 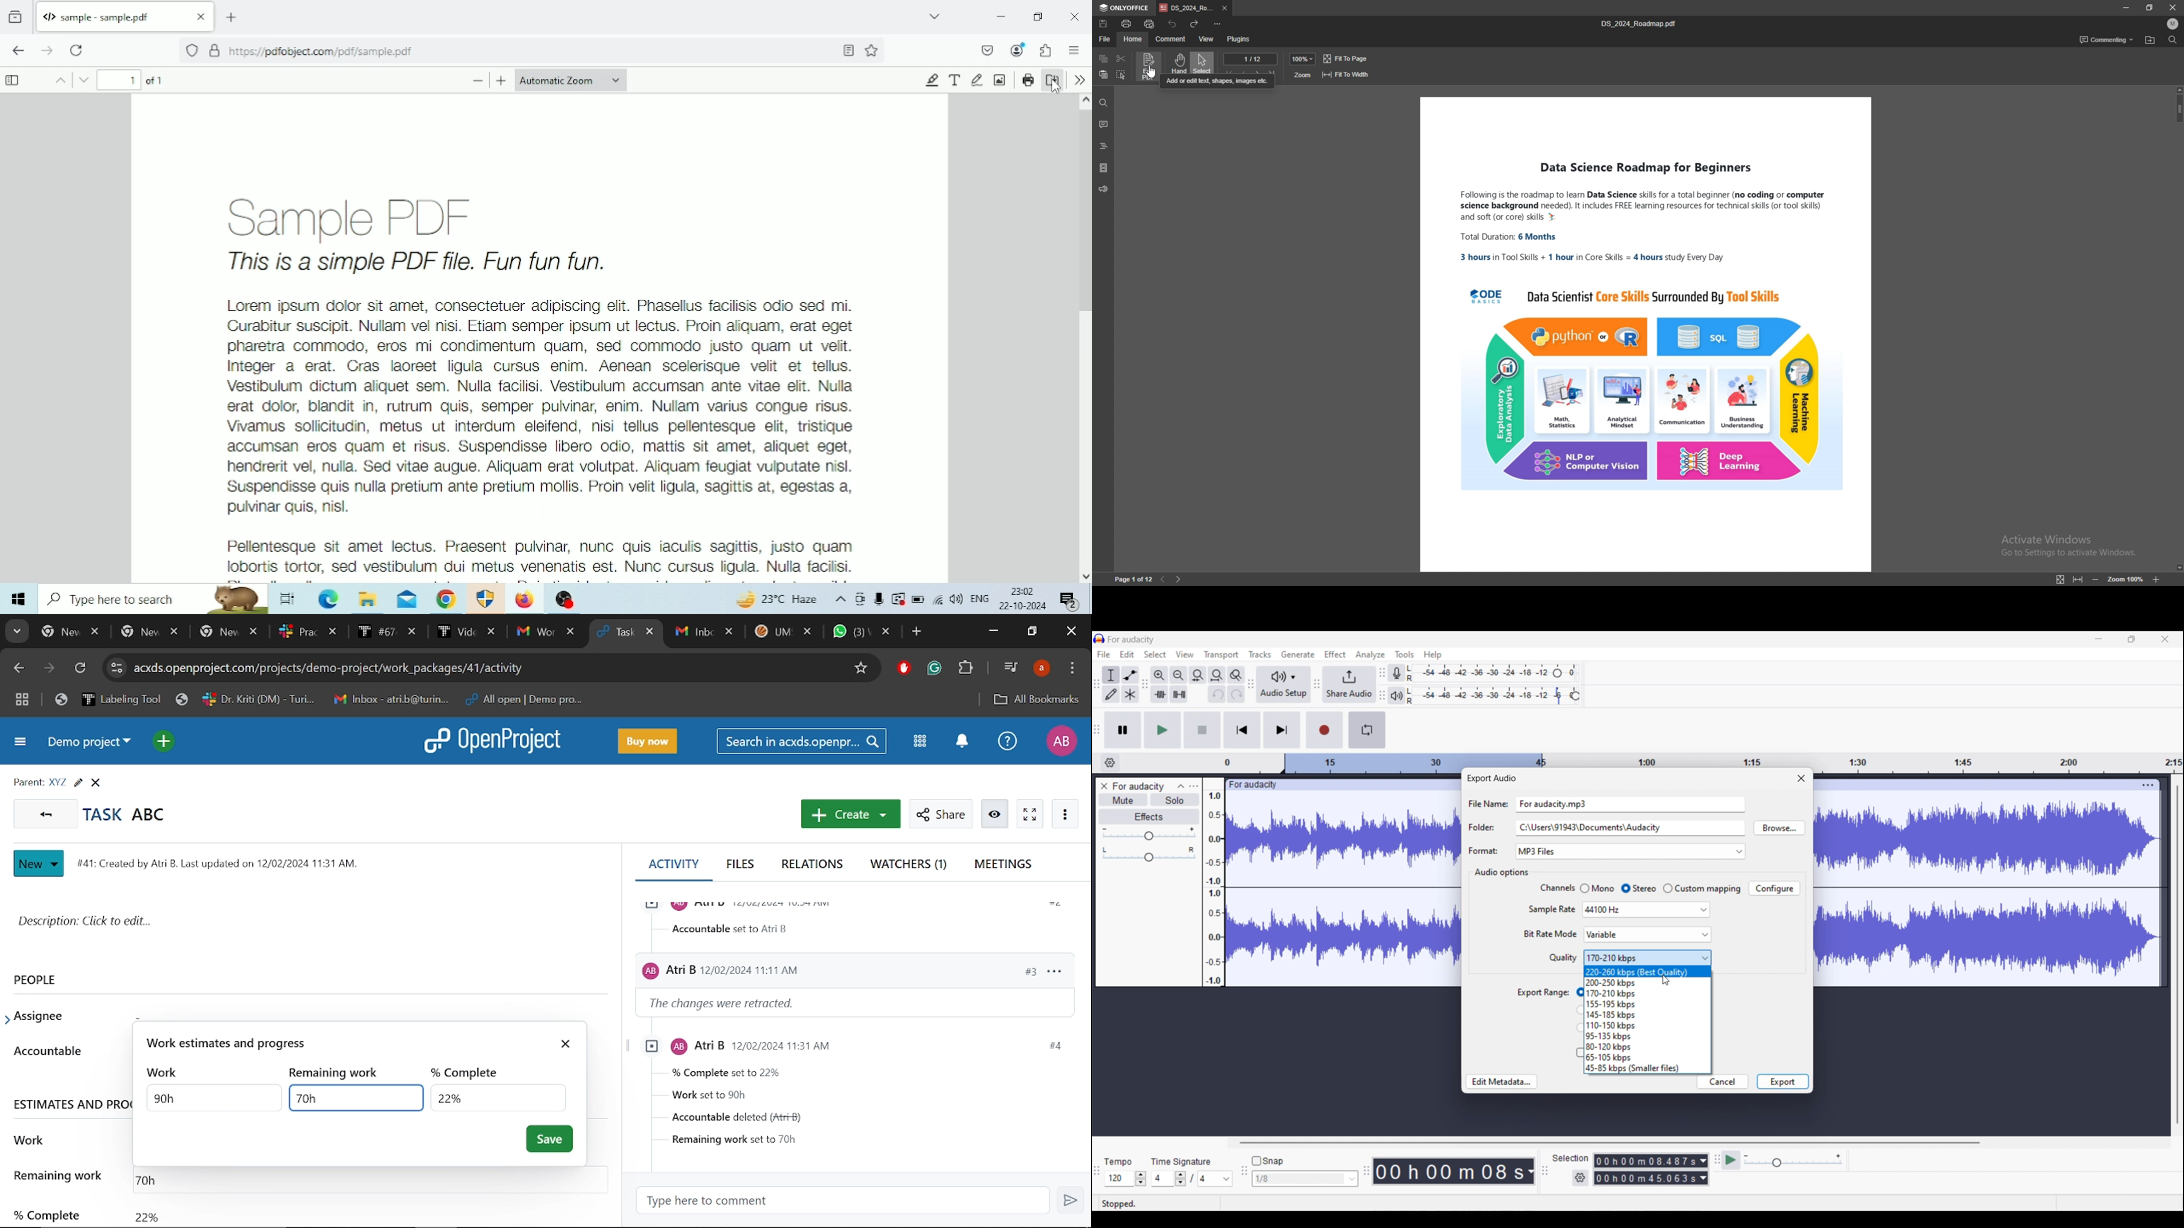 I want to click on Current track, so click(x=1978, y=883).